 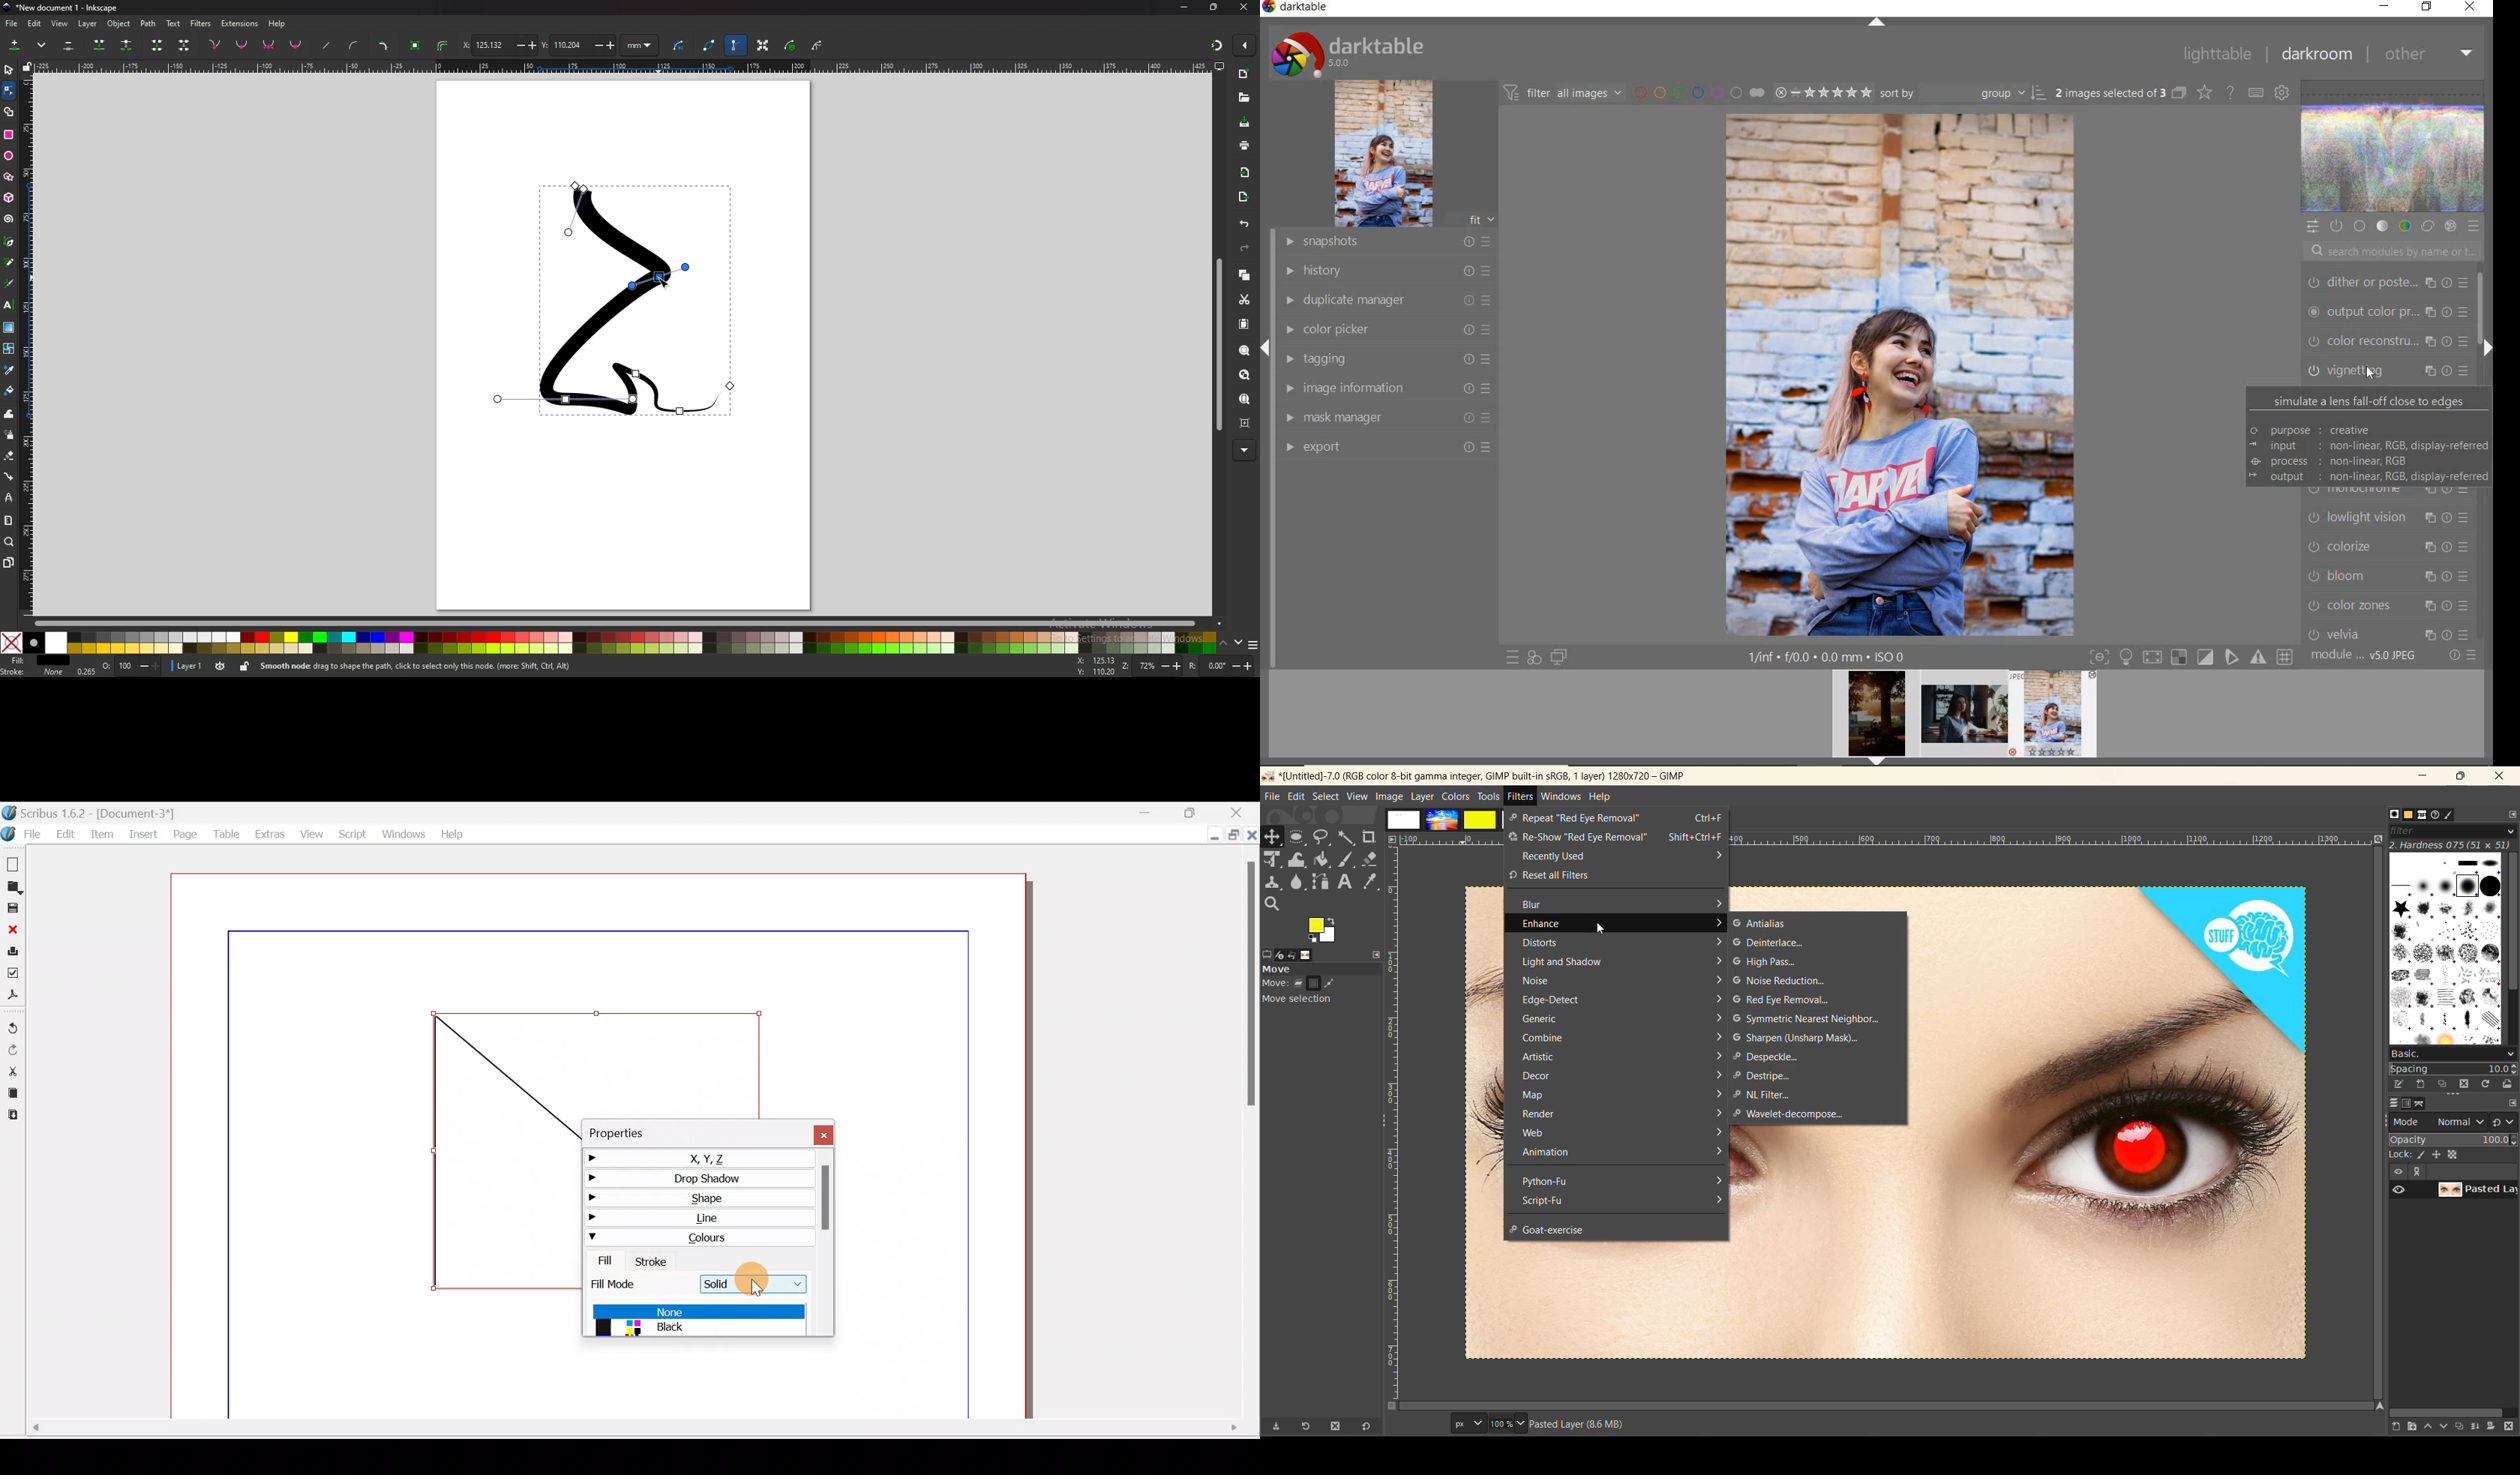 What do you see at coordinates (1221, 665) in the screenshot?
I see `rotation` at bounding box center [1221, 665].